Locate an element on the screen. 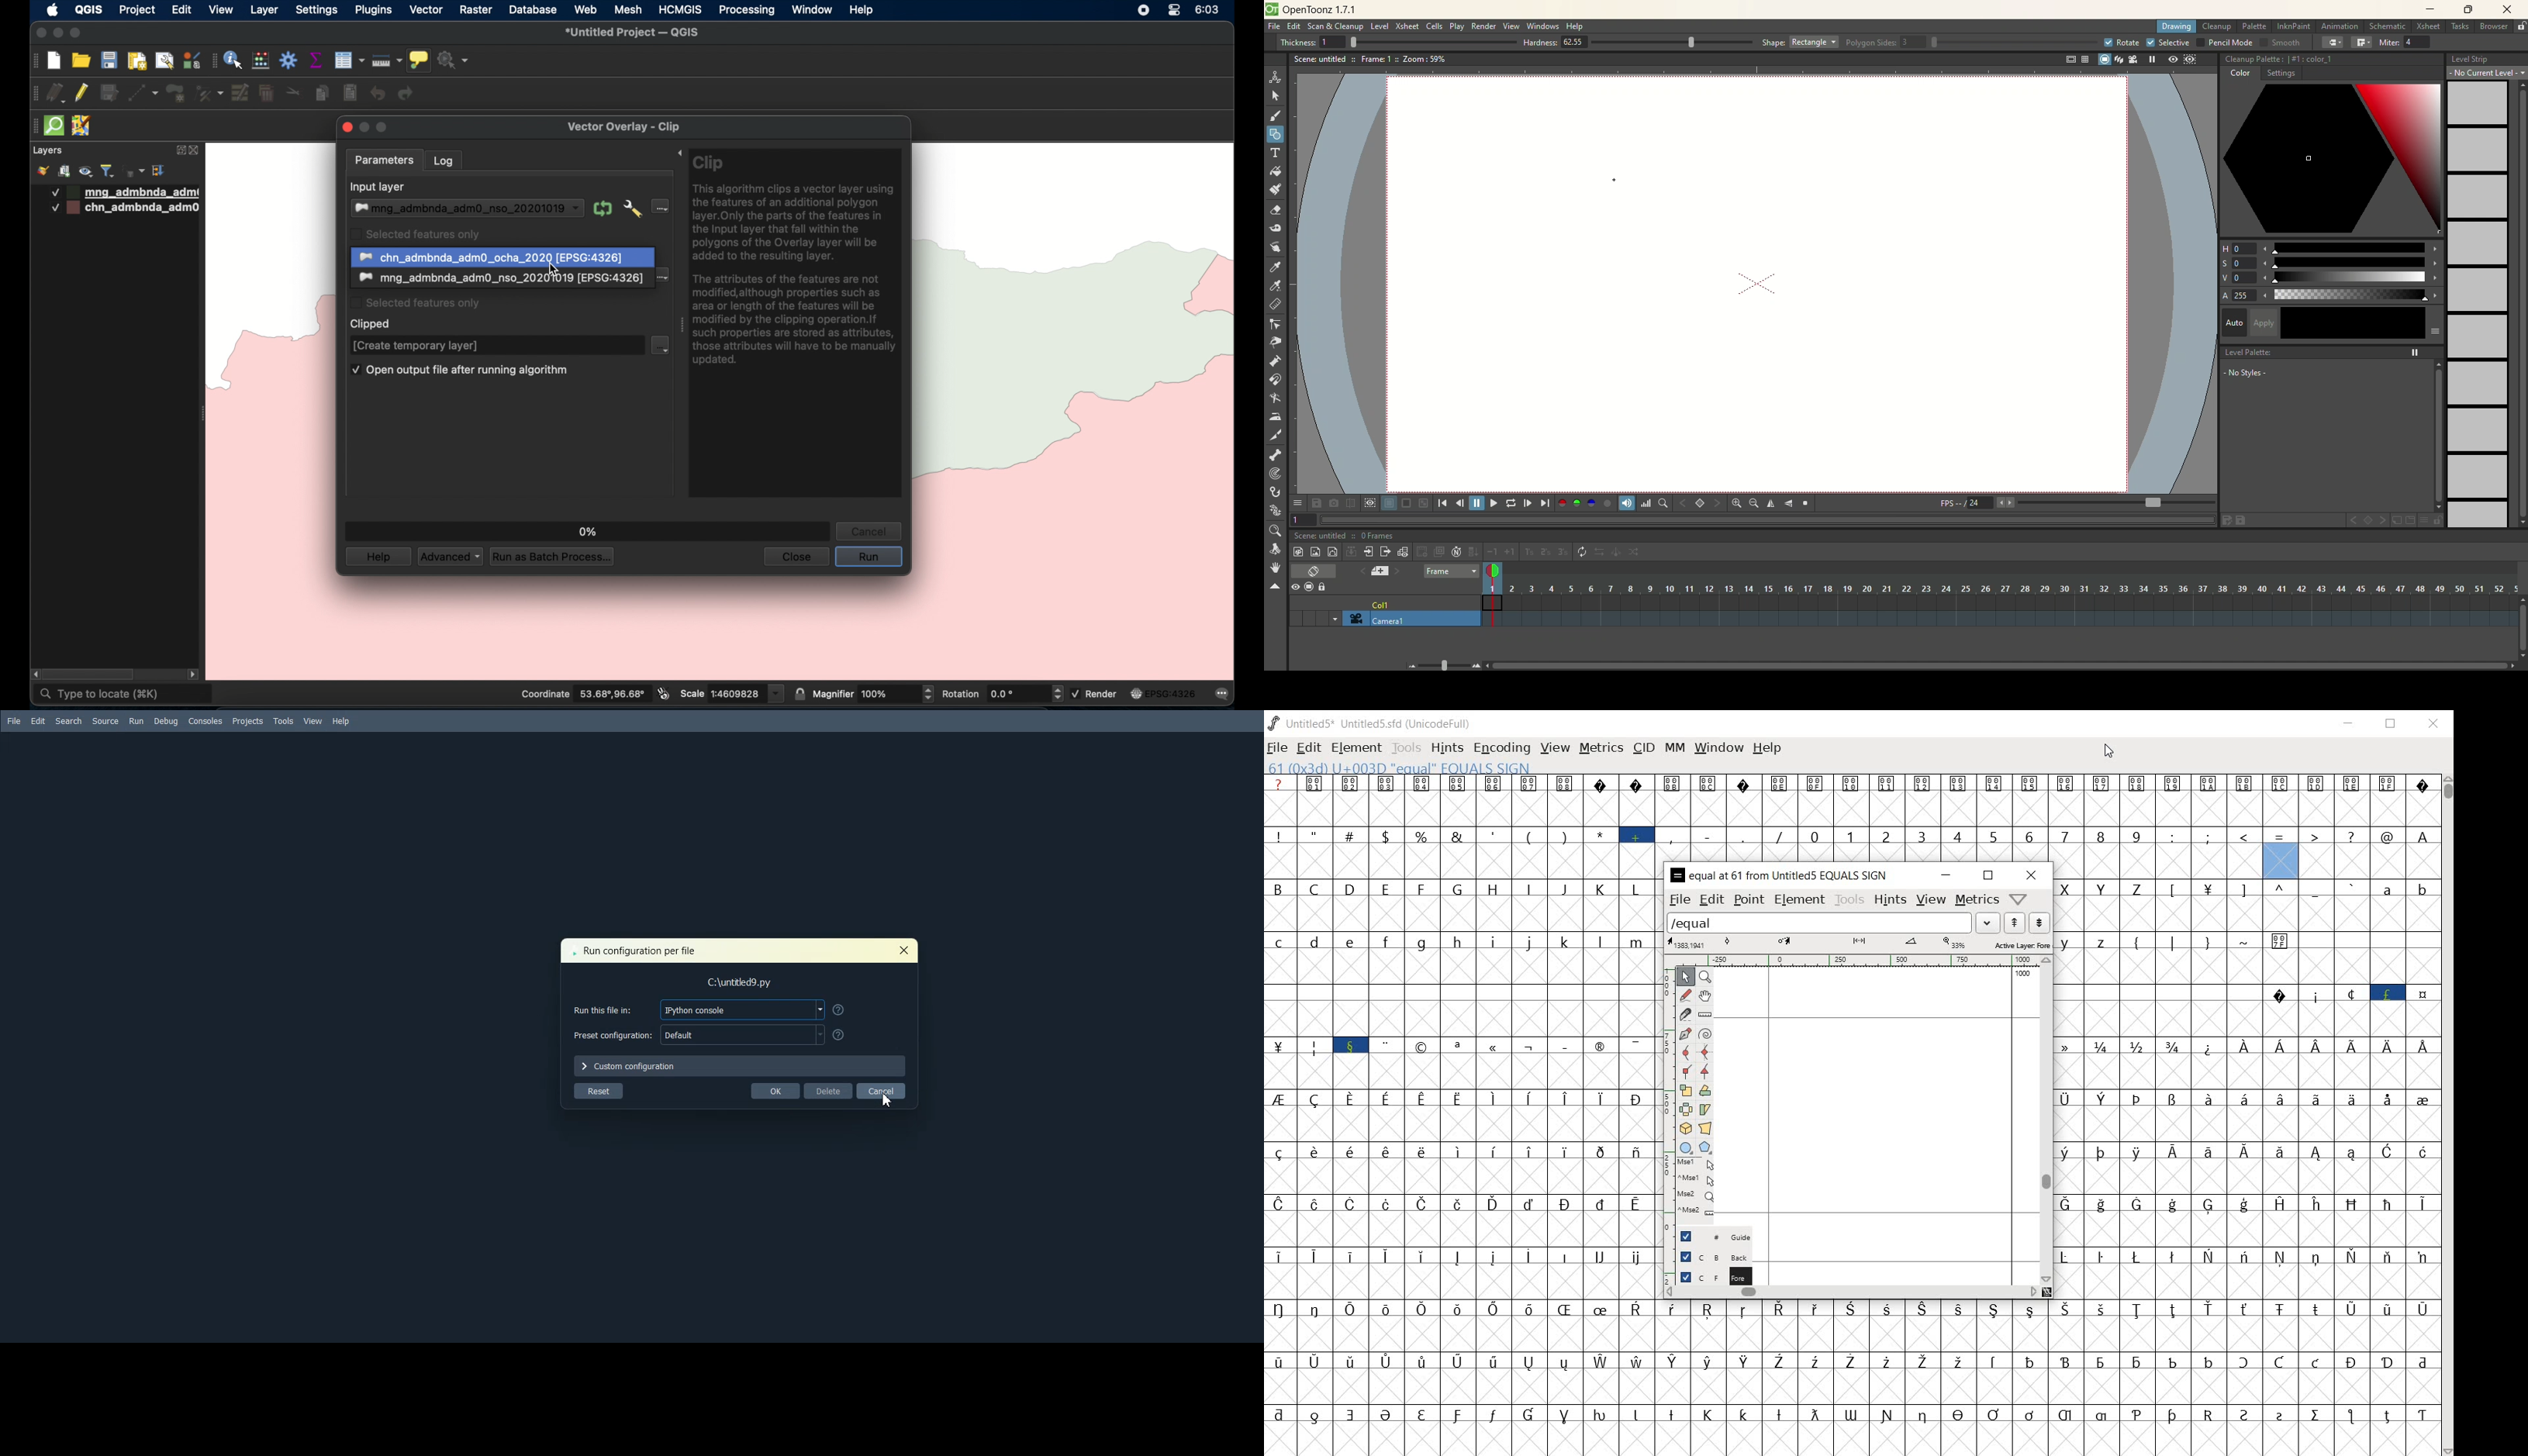 Image resolution: width=2548 pixels, height=1456 pixels. Run this file in is located at coordinates (609, 1008).